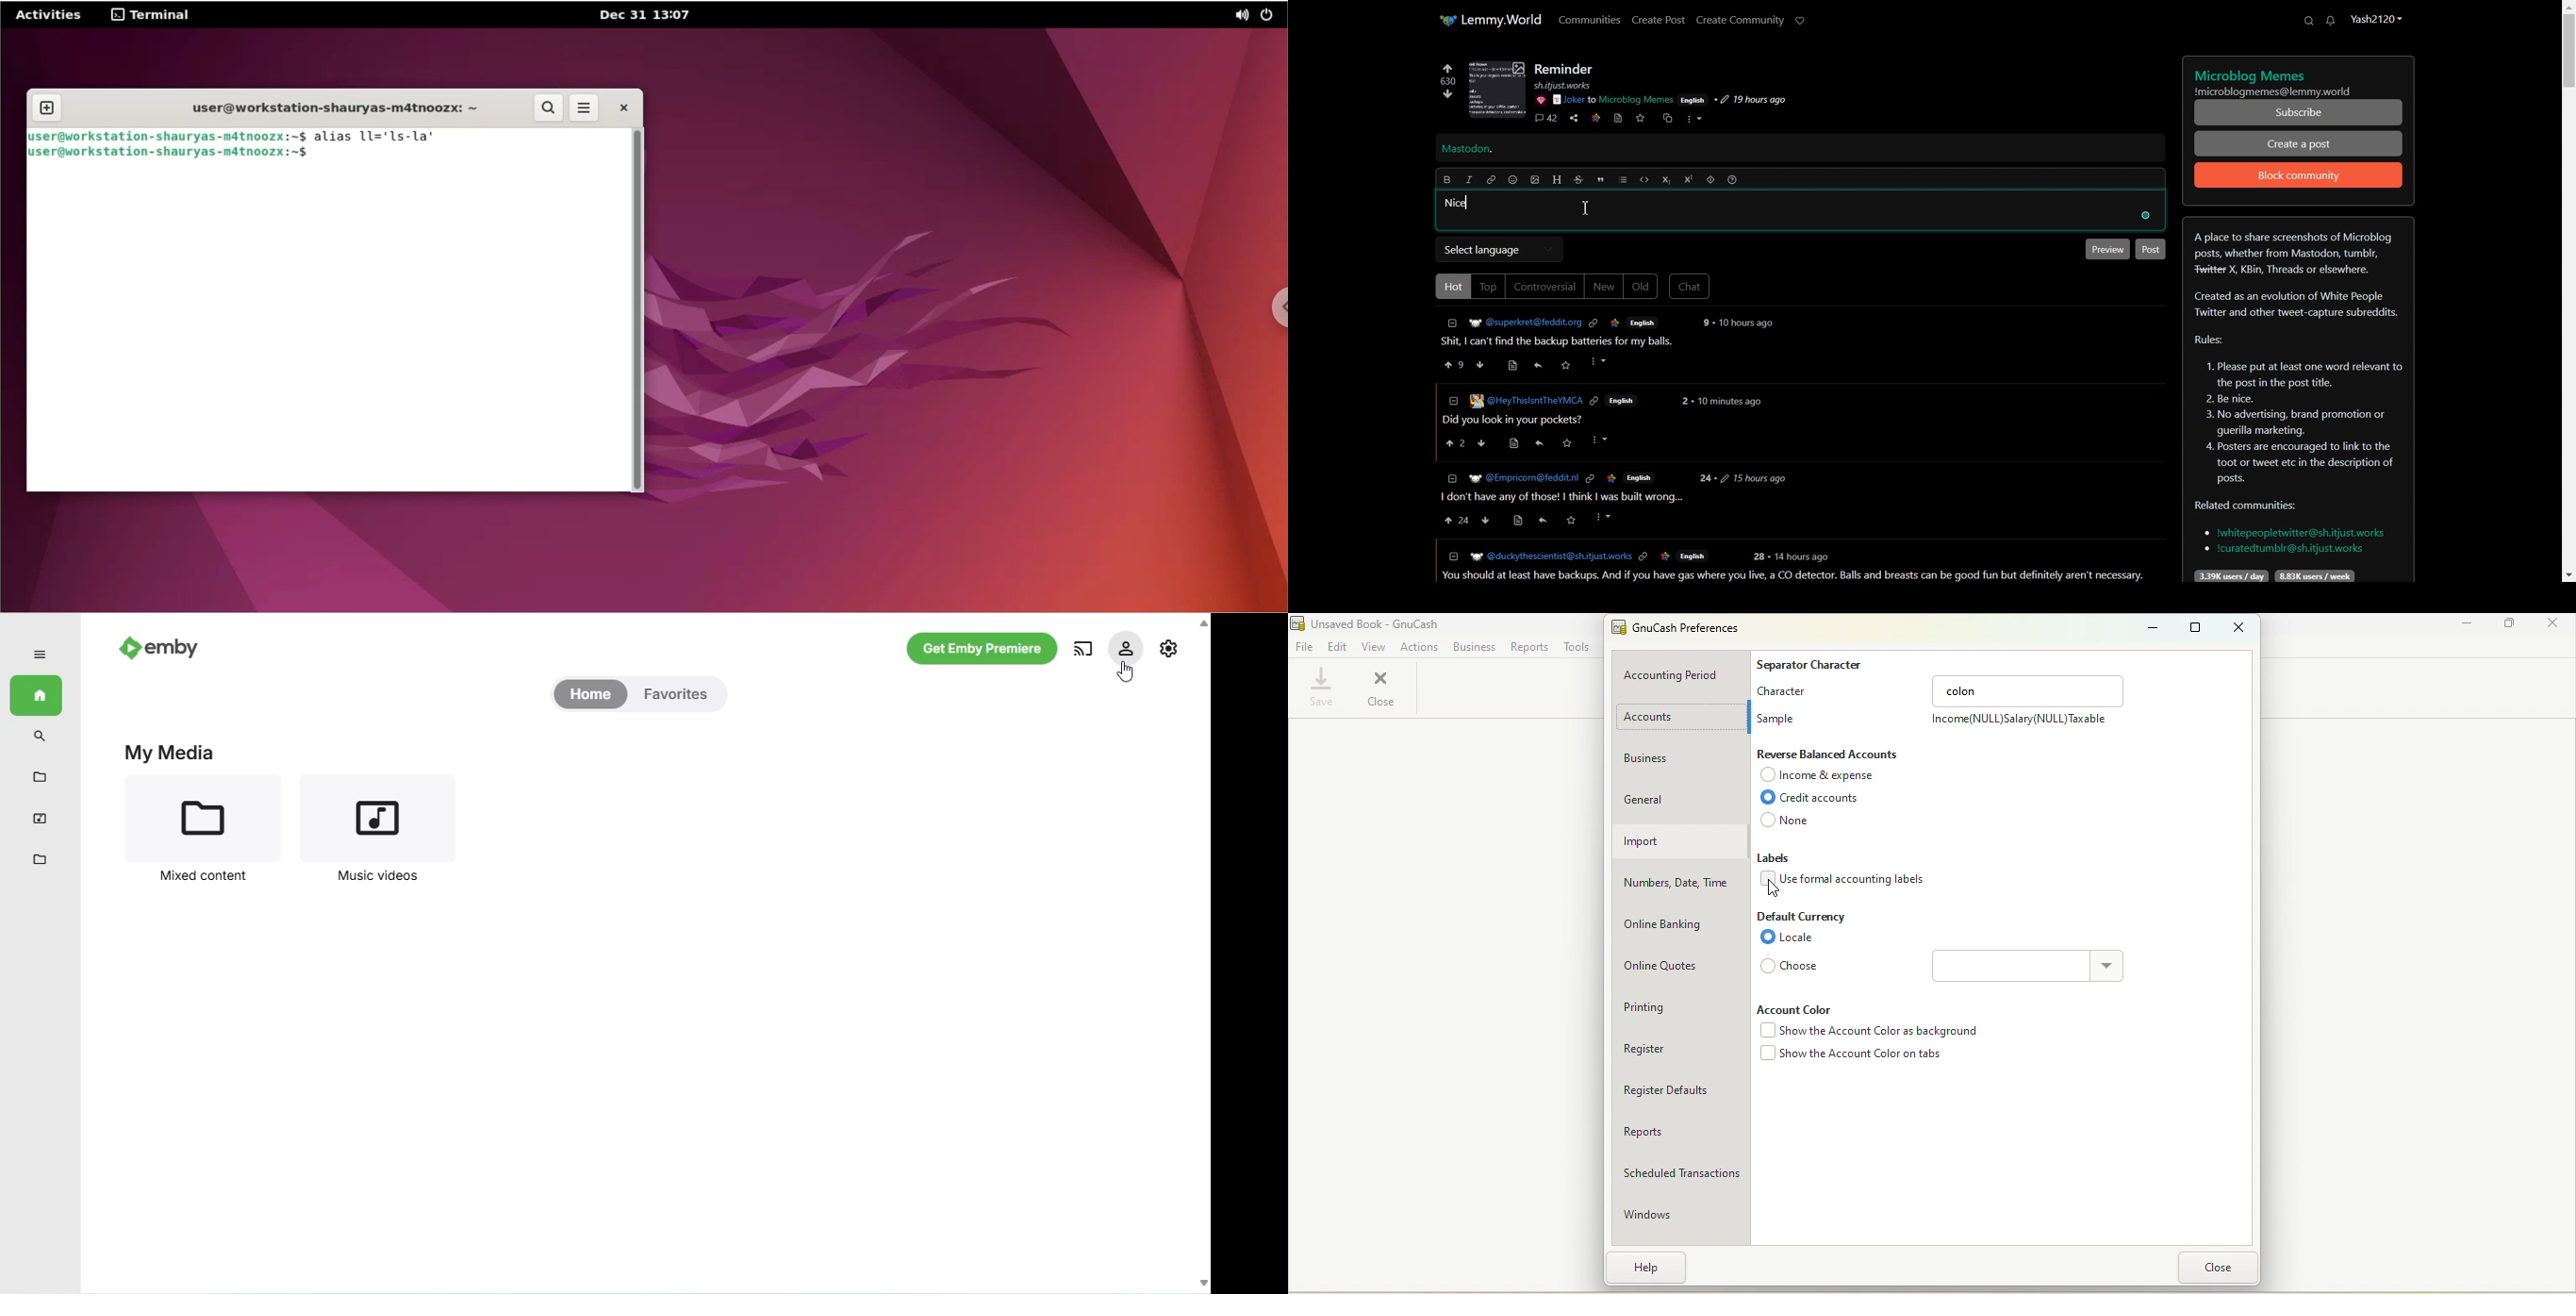 The height and width of the screenshot is (1316, 2576). Describe the element at coordinates (647, 17) in the screenshot. I see `Dec 31 13:07` at that location.